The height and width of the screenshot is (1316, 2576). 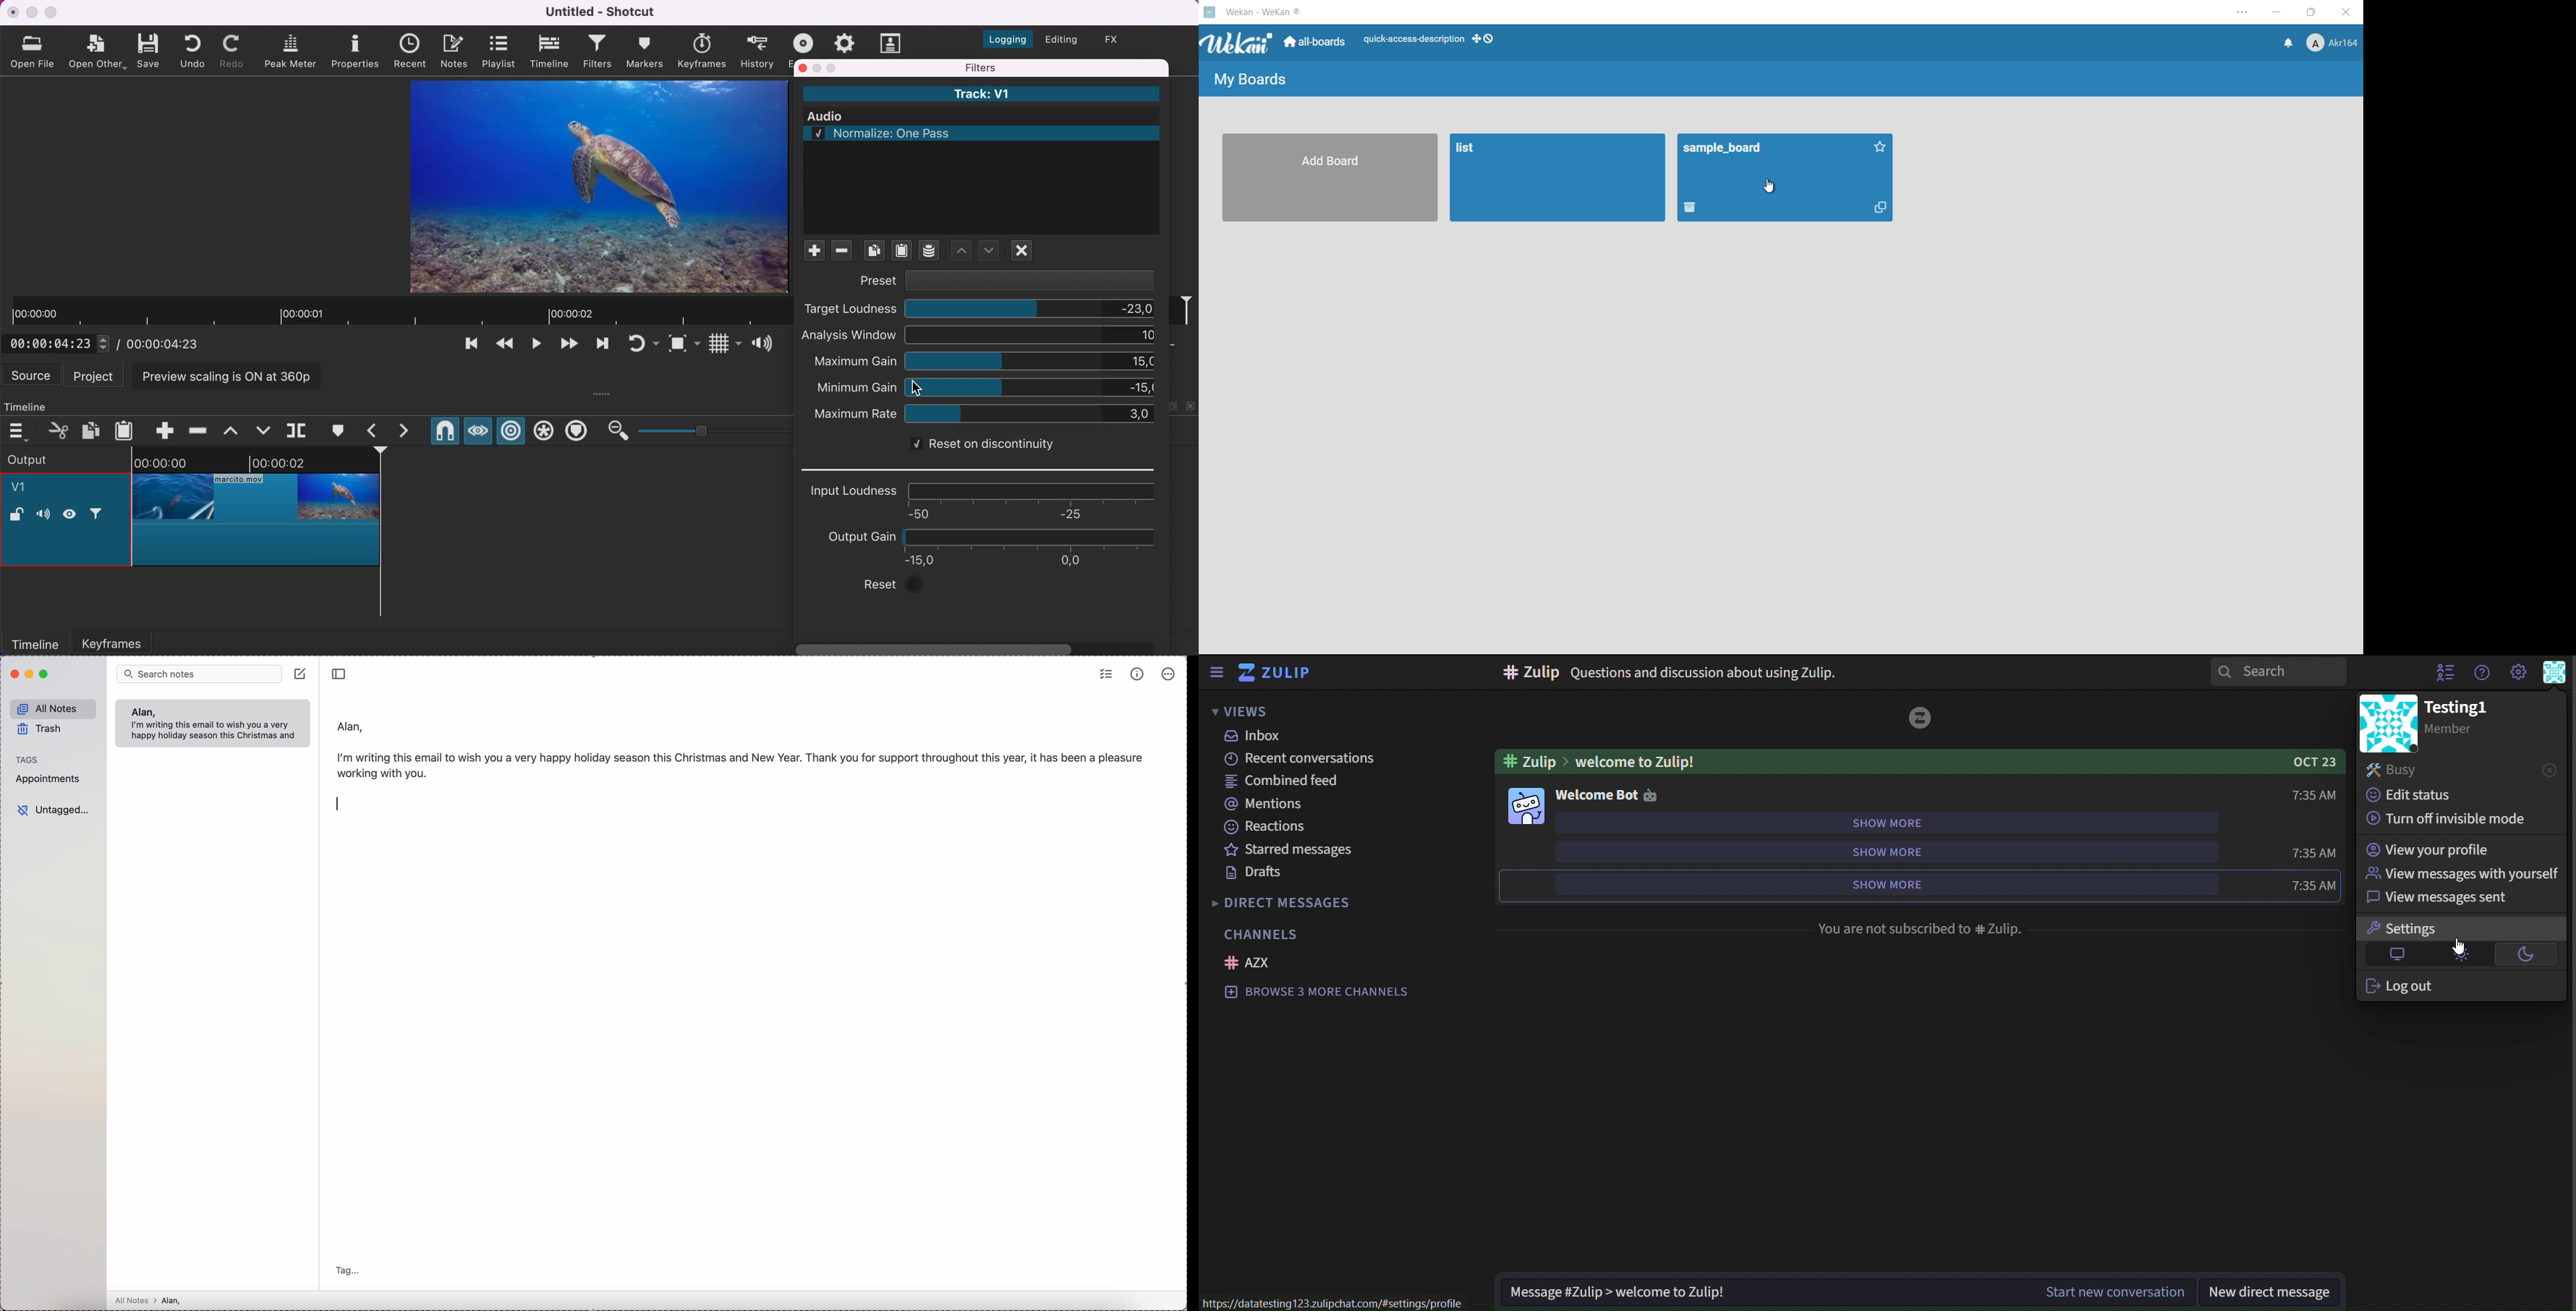 What do you see at coordinates (24, 489) in the screenshot?
I see `v1` at bounding box center [24, 489].